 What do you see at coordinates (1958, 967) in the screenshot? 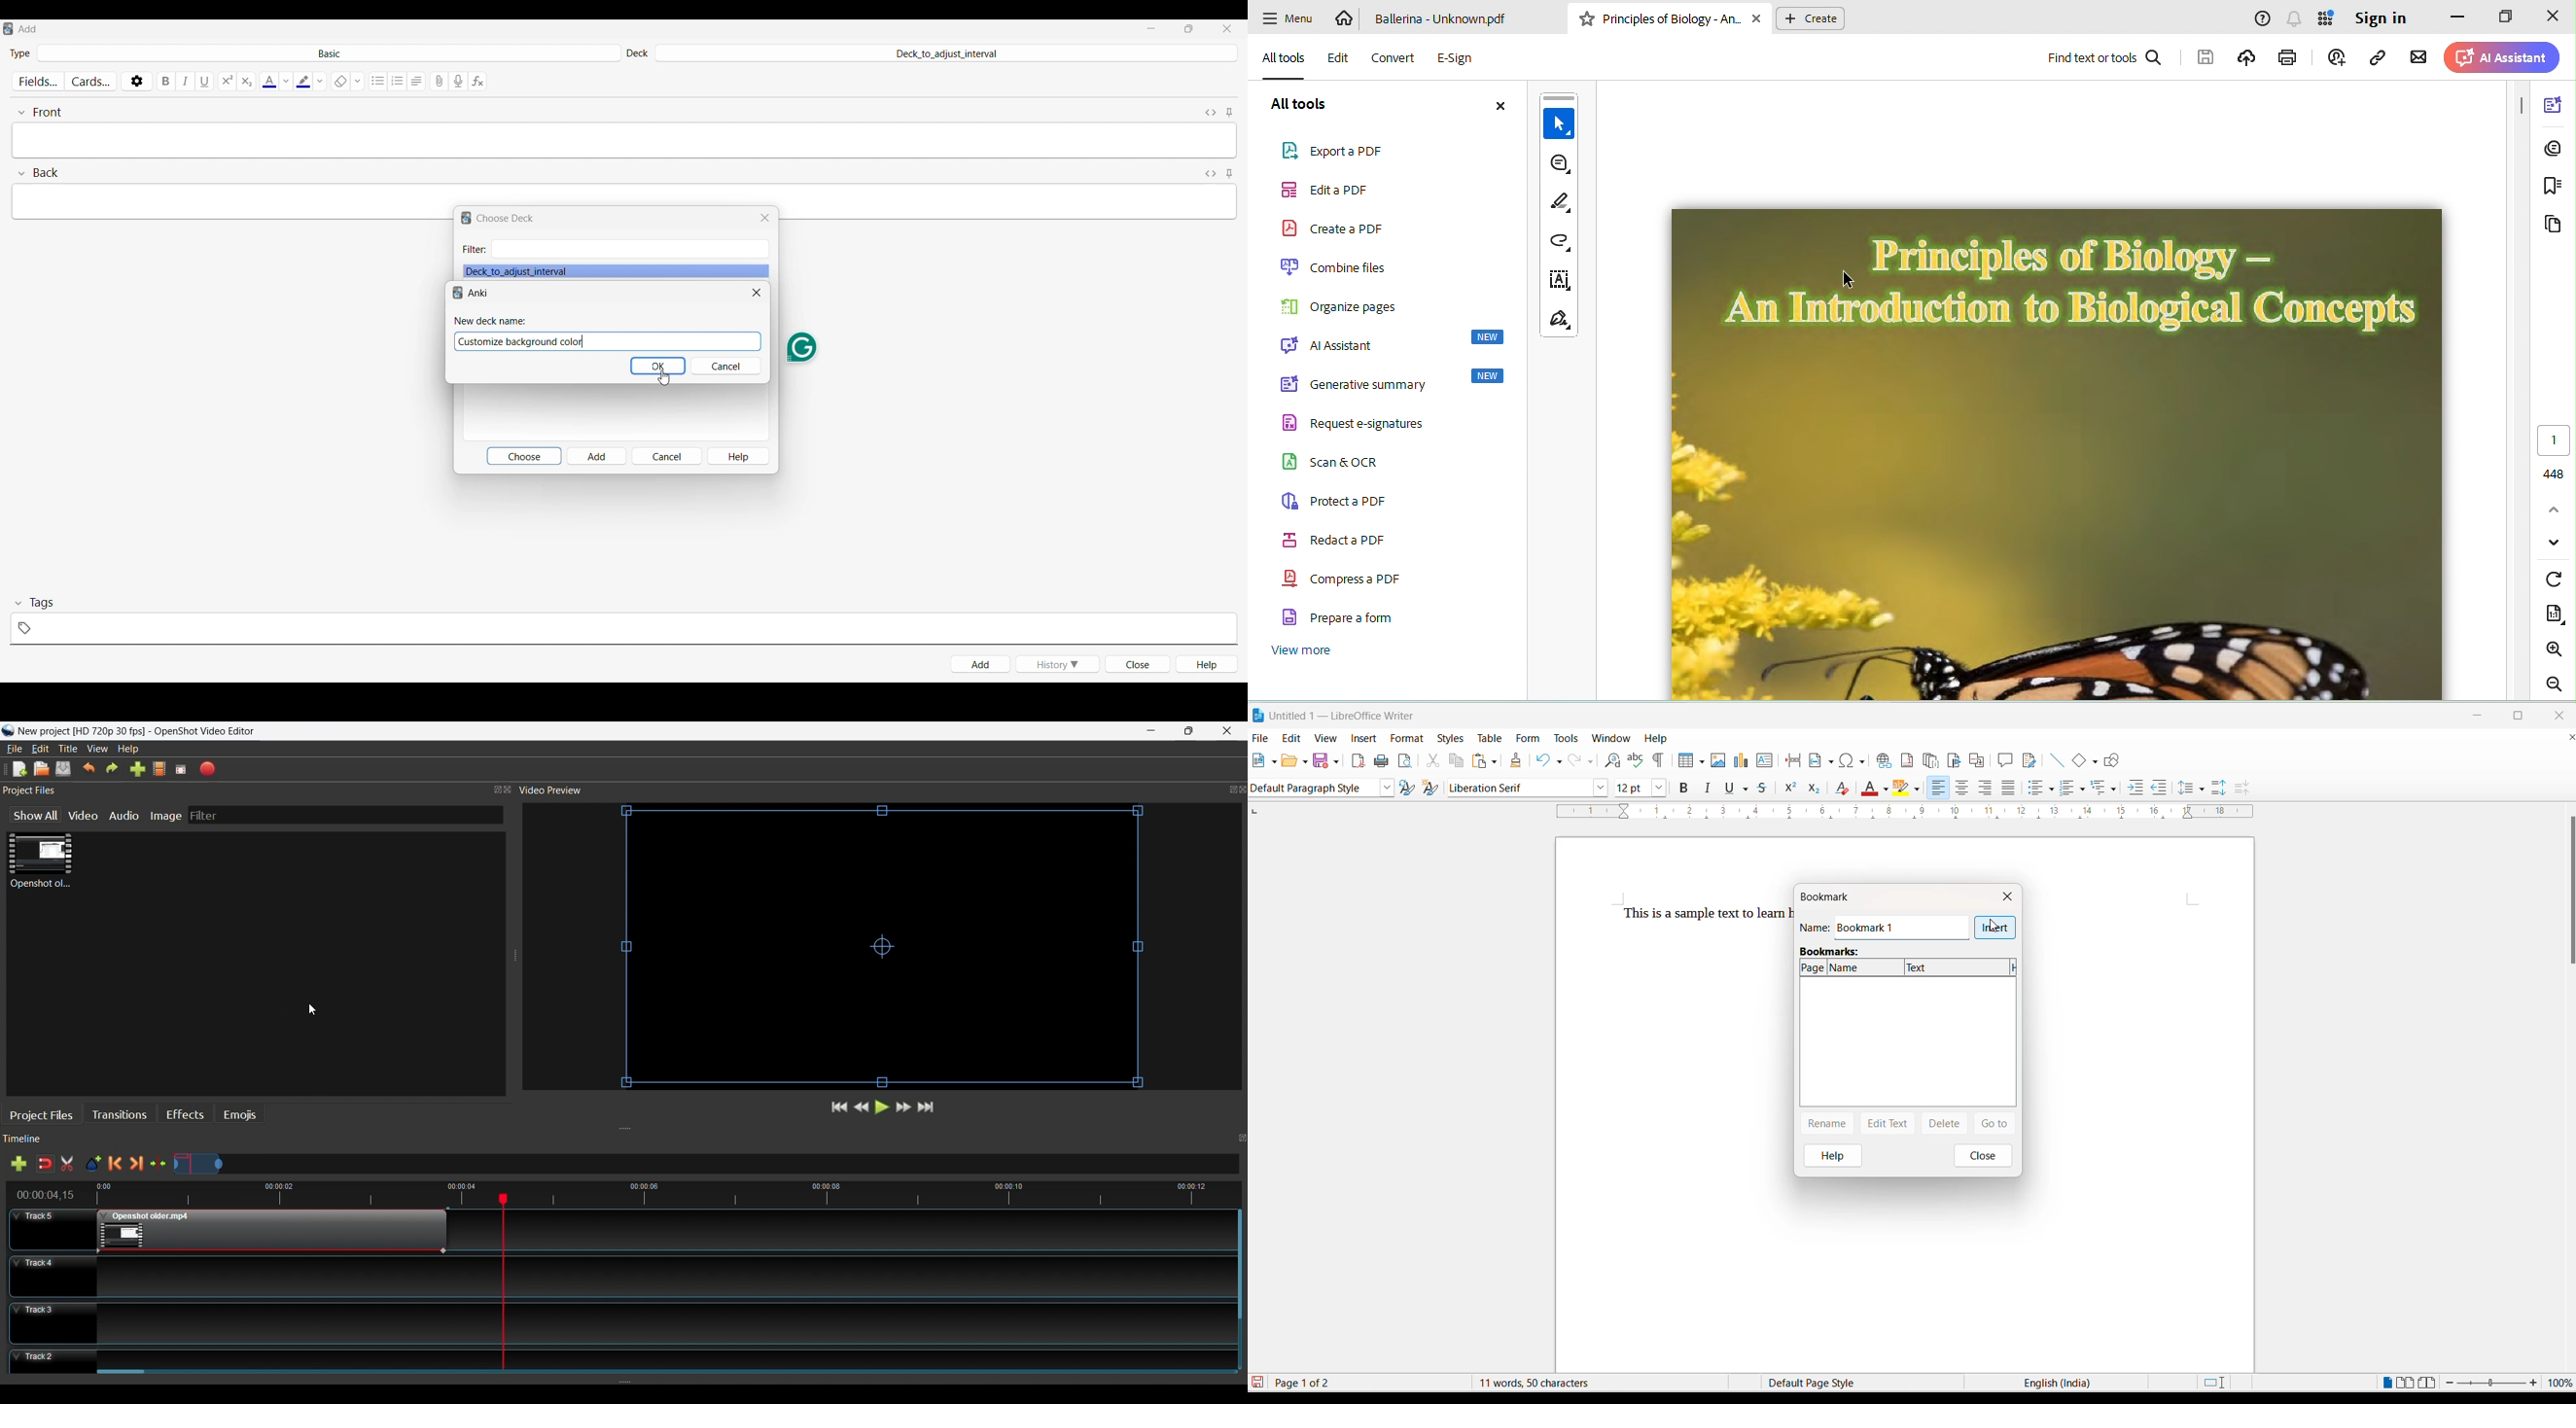
I see `text` at bounding box center [1958, 967].